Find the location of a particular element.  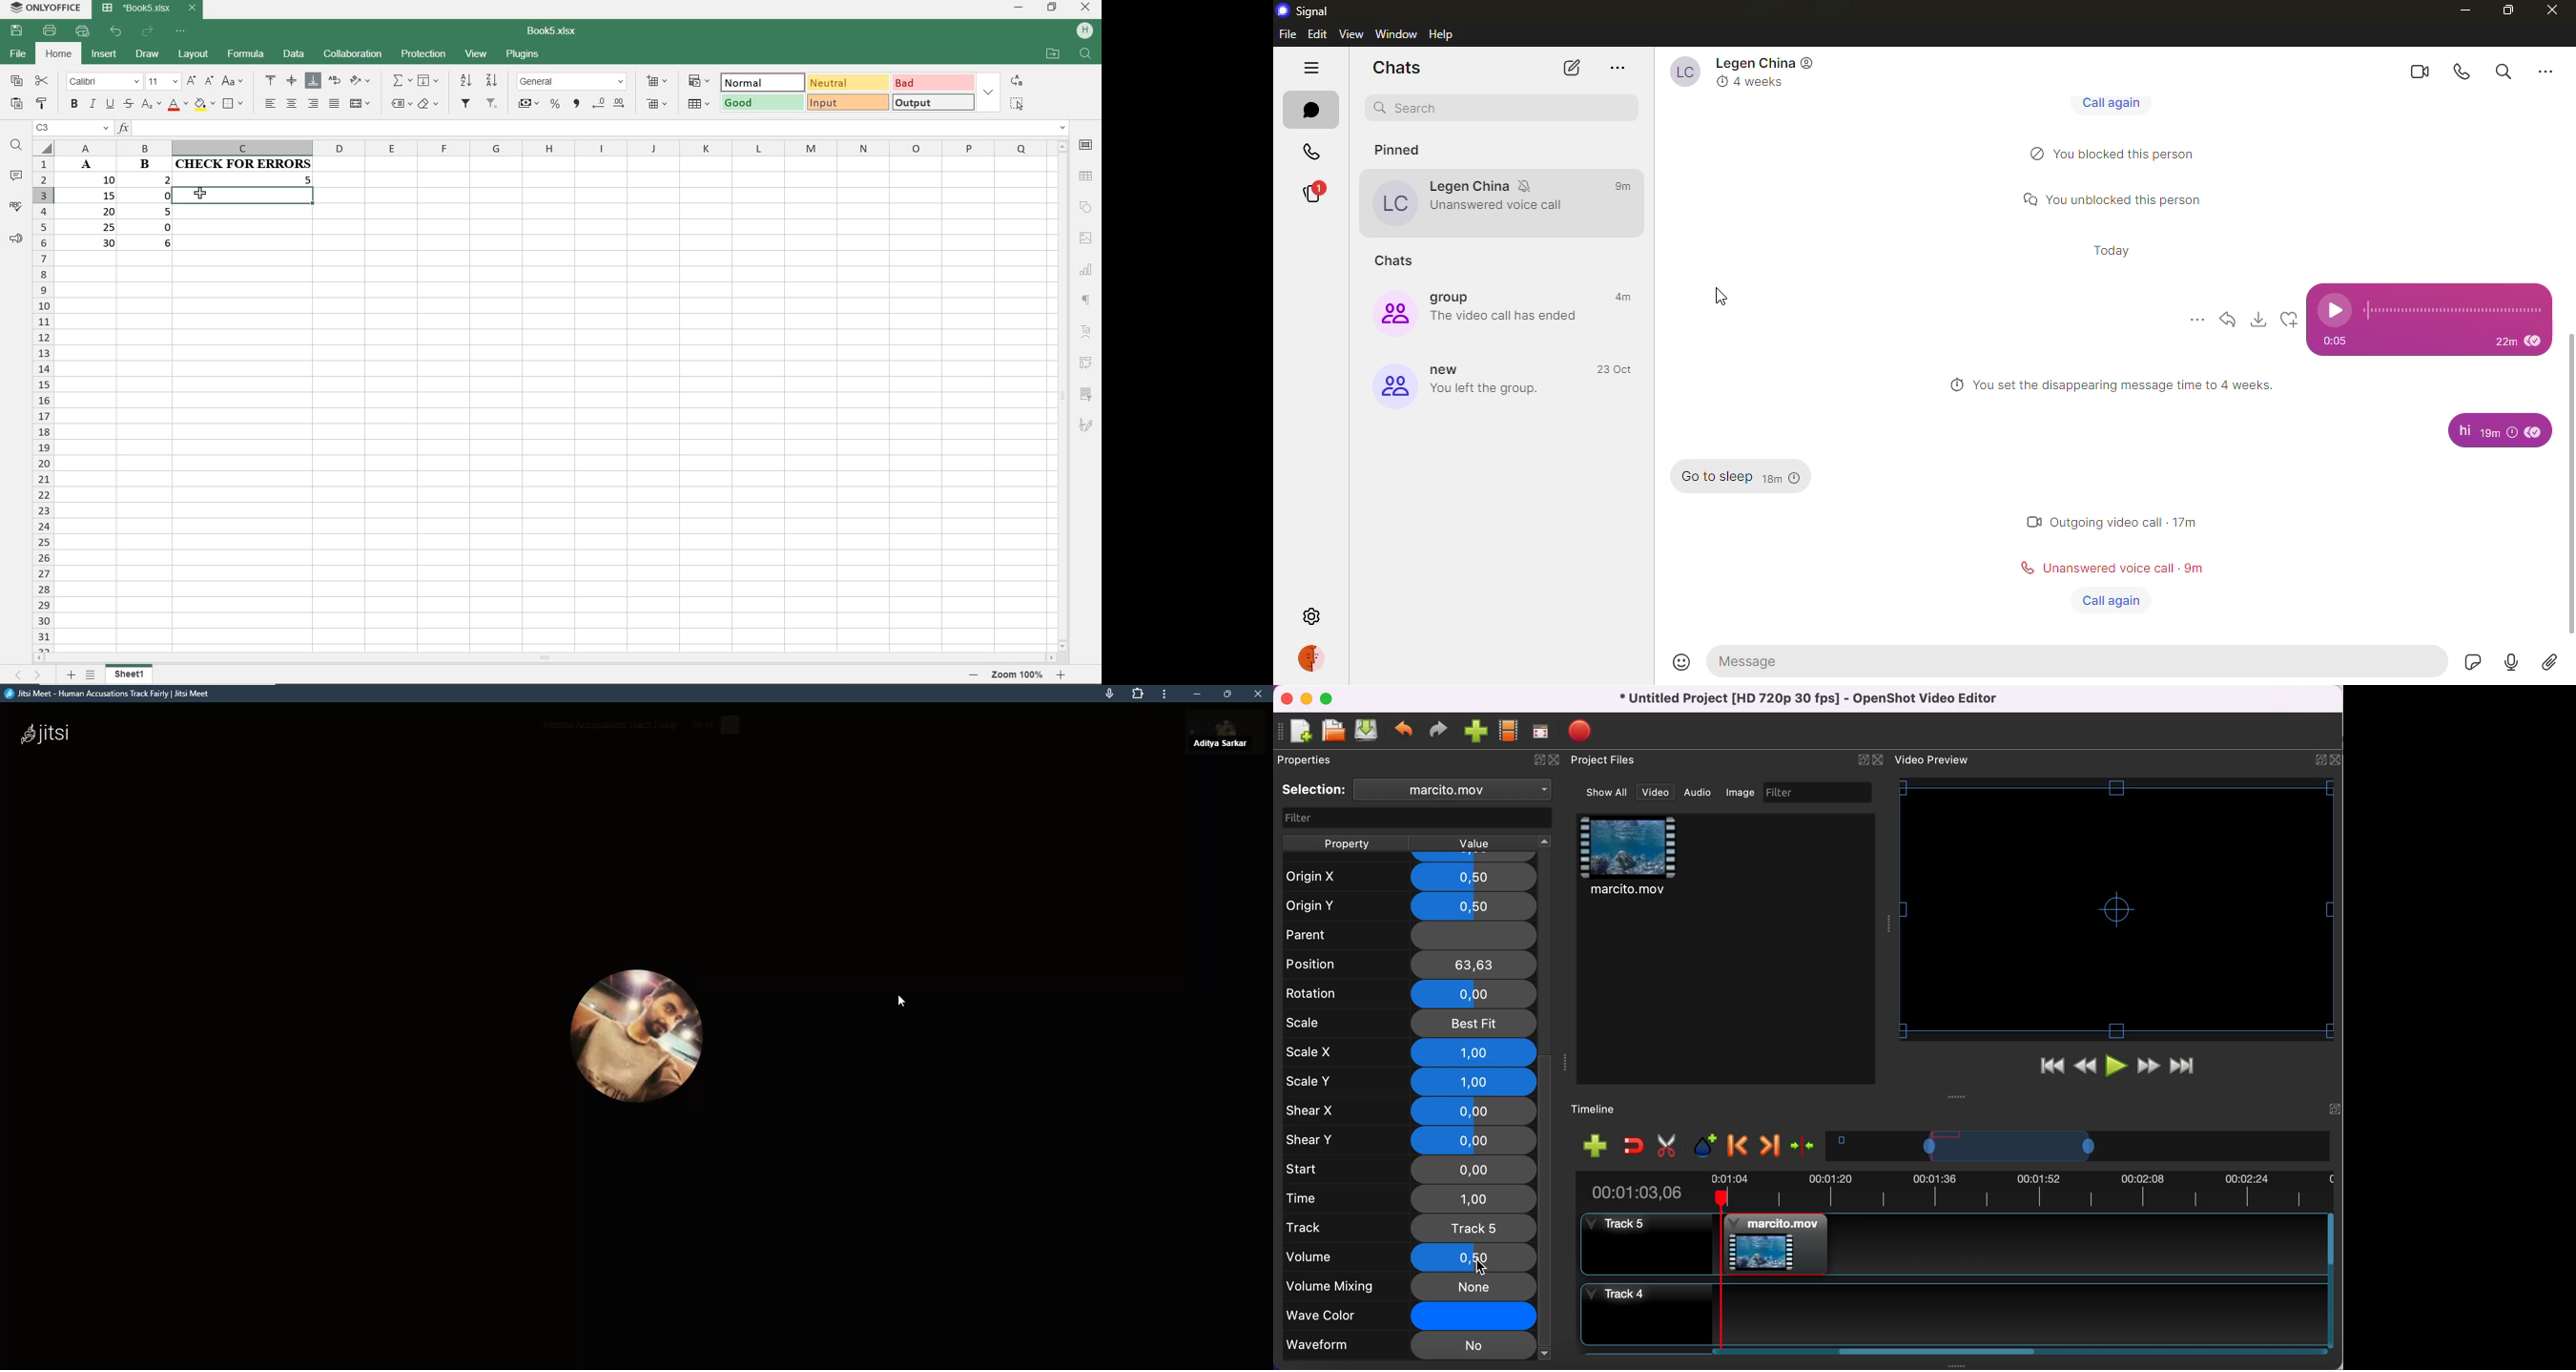

ALIGN CENTER is located at coordinates (292, 104).